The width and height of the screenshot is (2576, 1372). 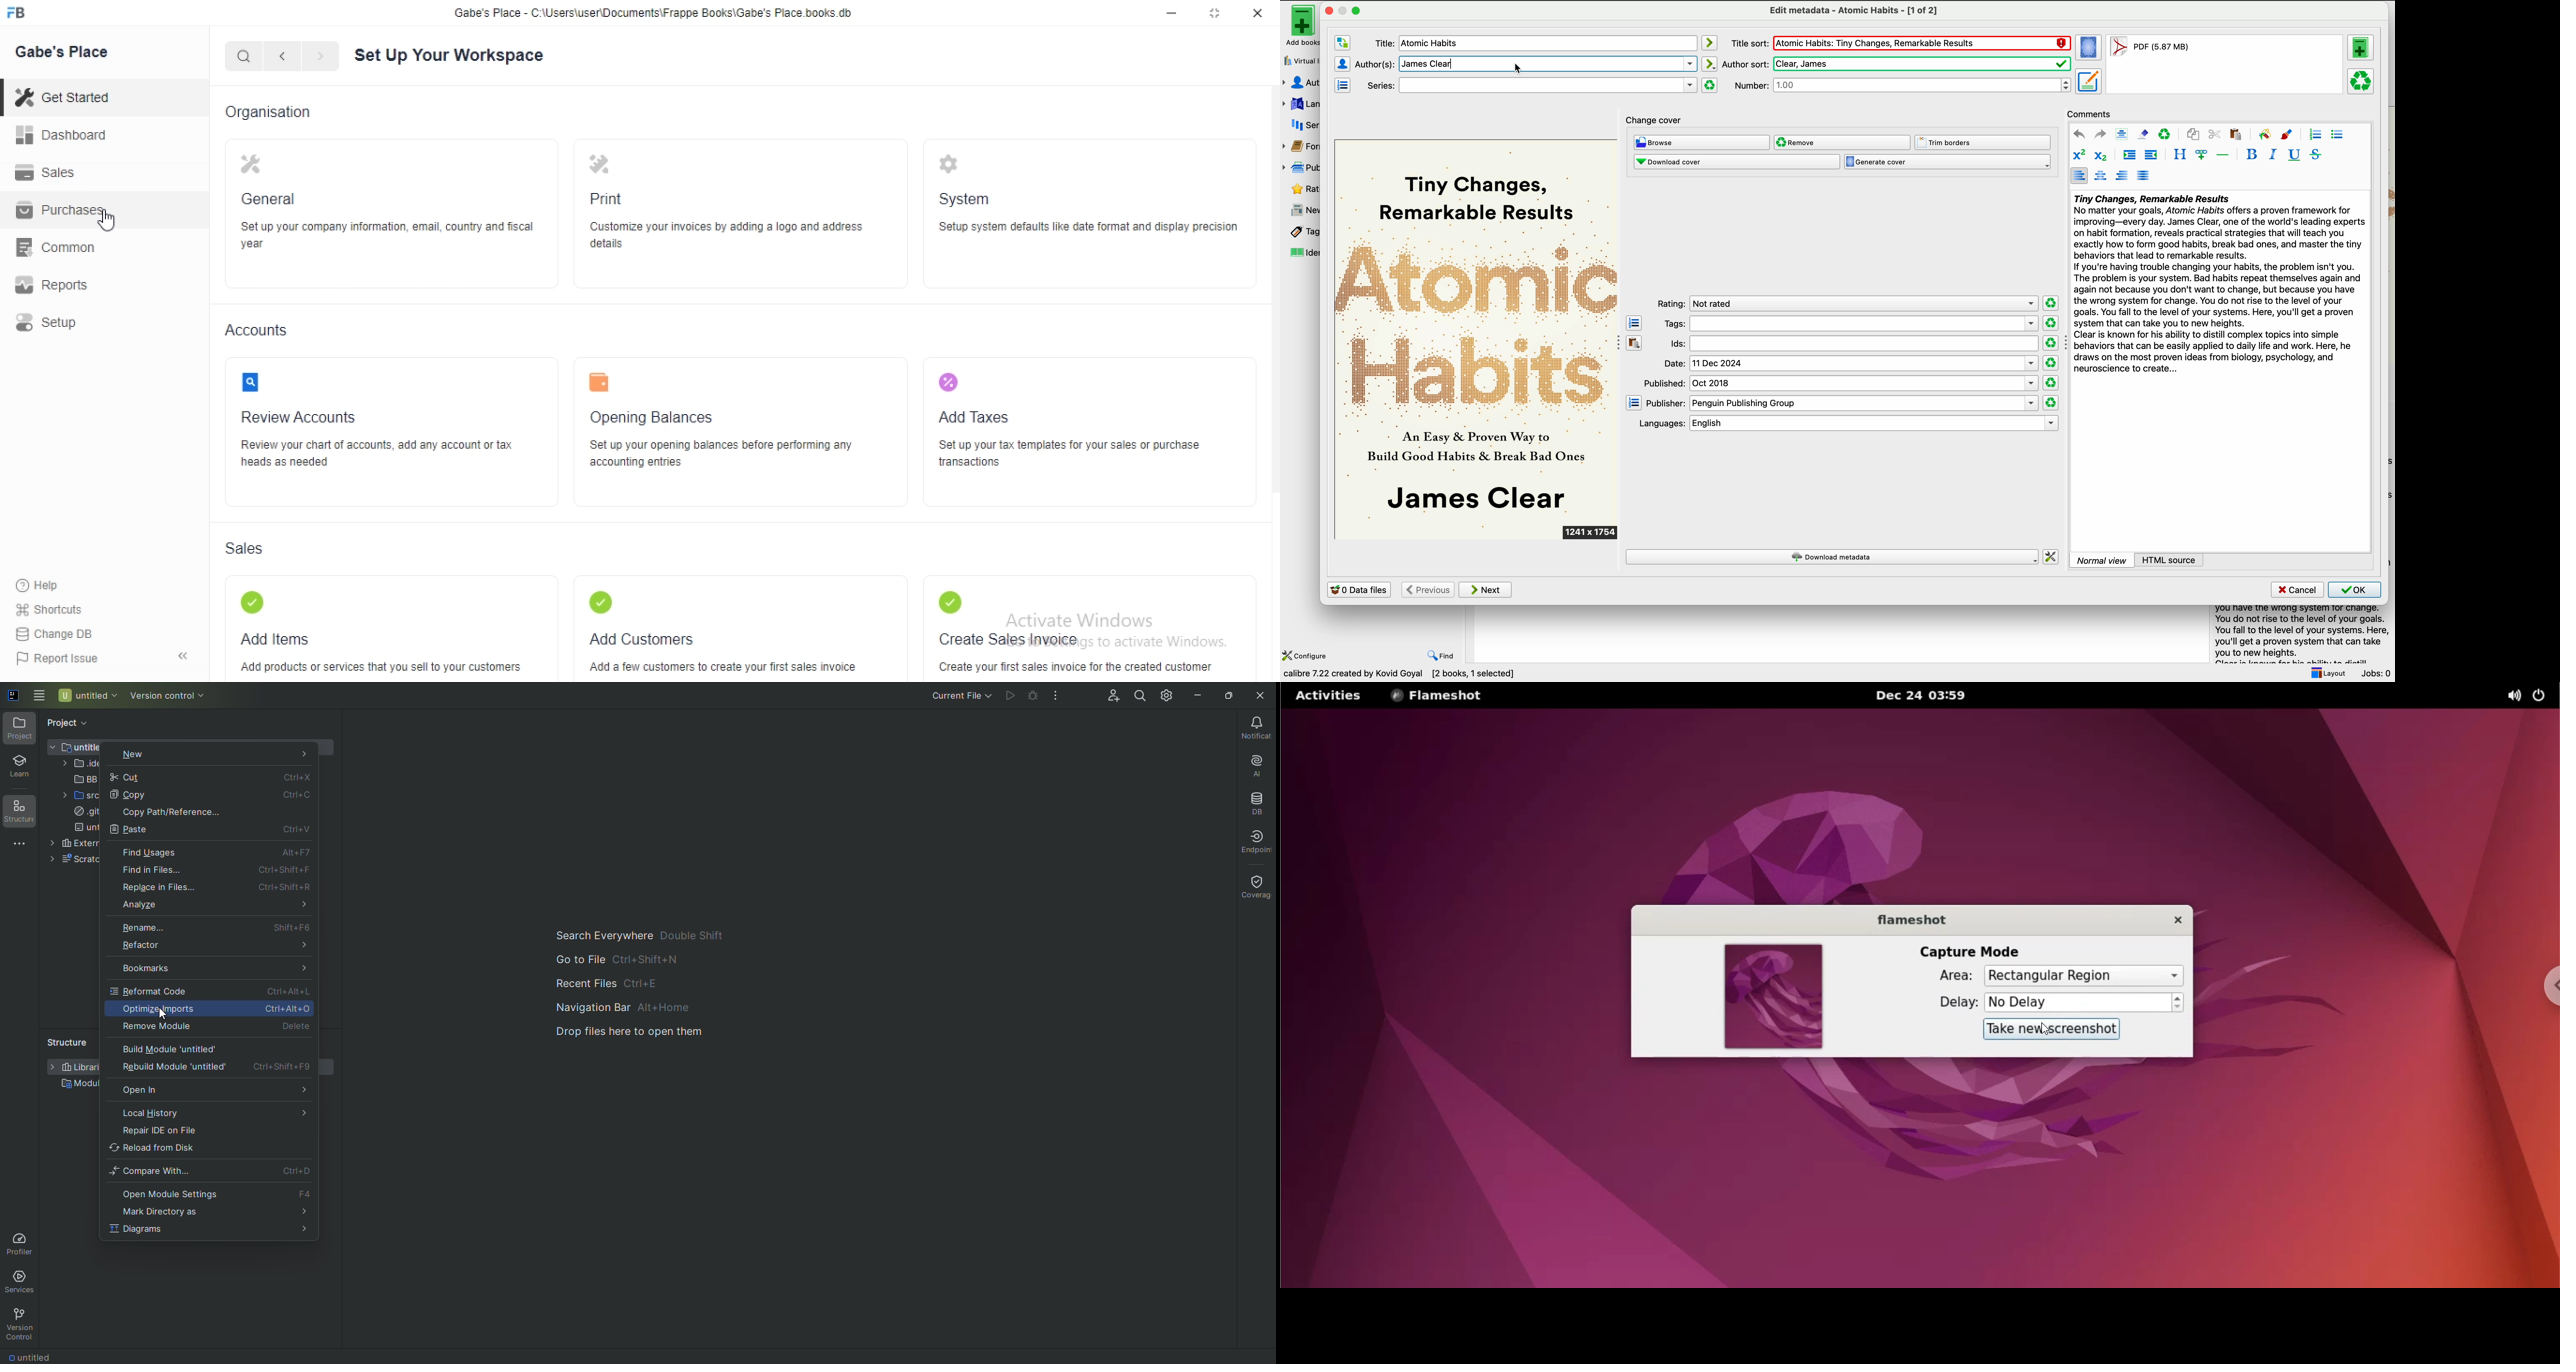 What do you see at coordinates (2299, 633) in the screenshot?
I see `summary book` at bounding box center [2299, 633].